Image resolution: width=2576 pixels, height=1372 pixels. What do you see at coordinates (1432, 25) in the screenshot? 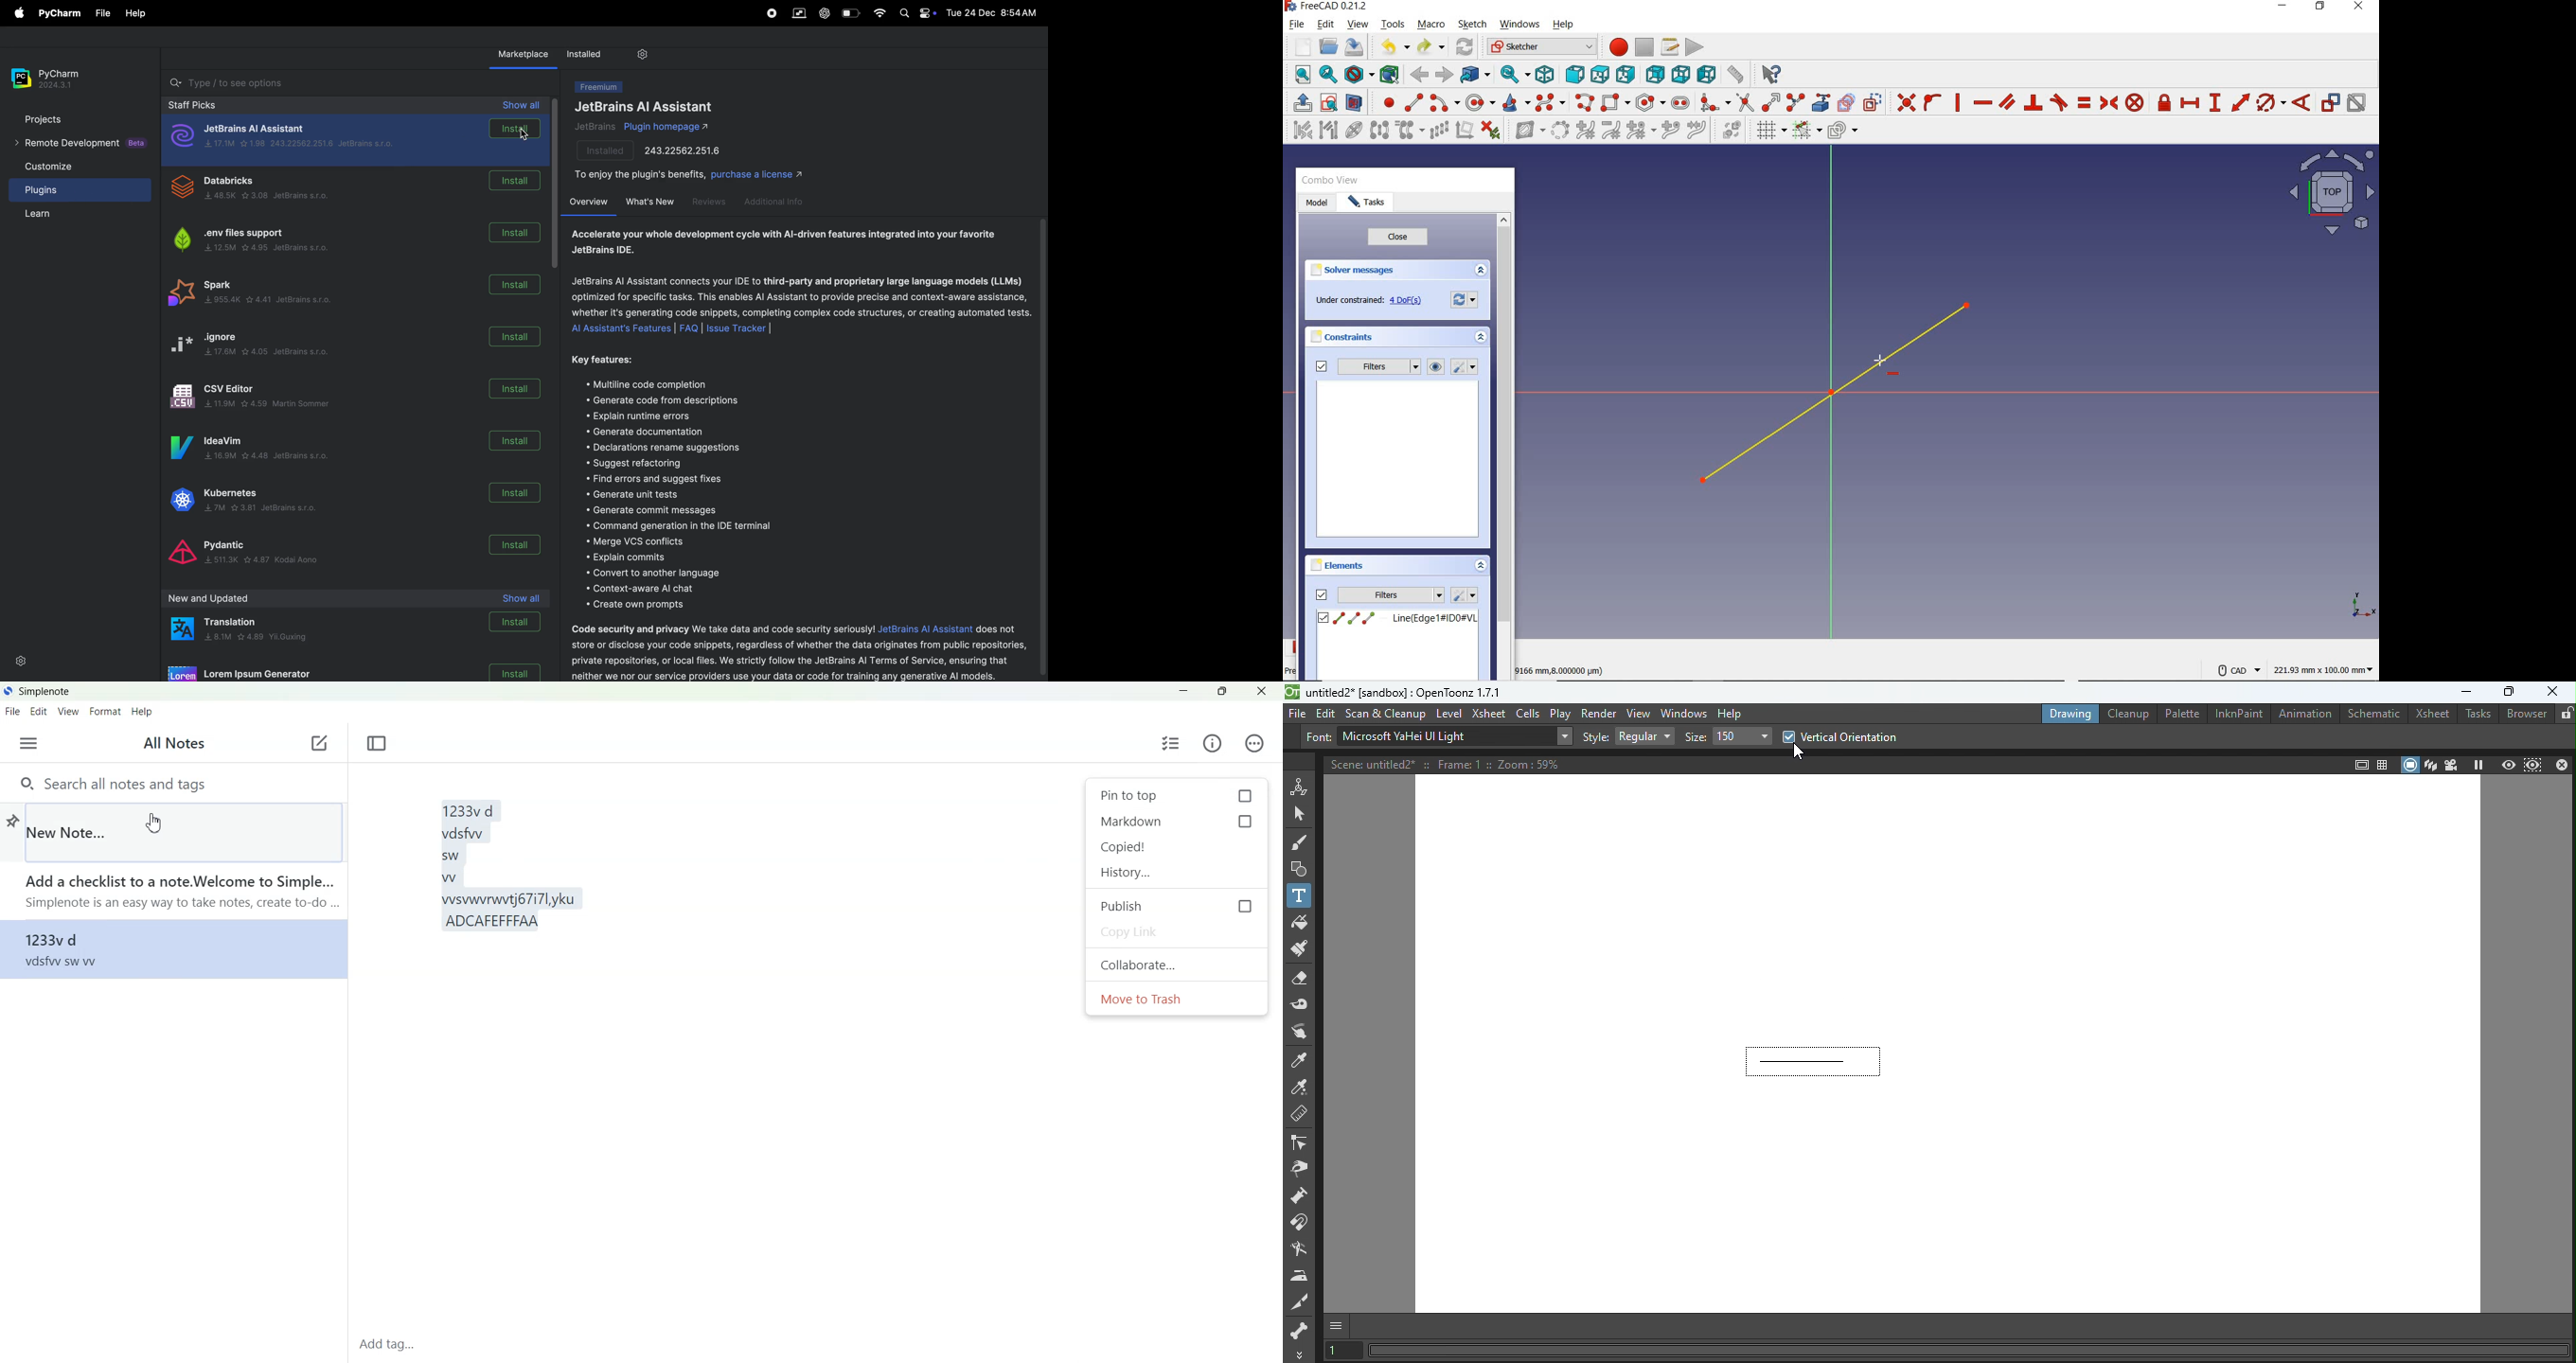
I see `MACRO` at bounding box center [1432, 25].